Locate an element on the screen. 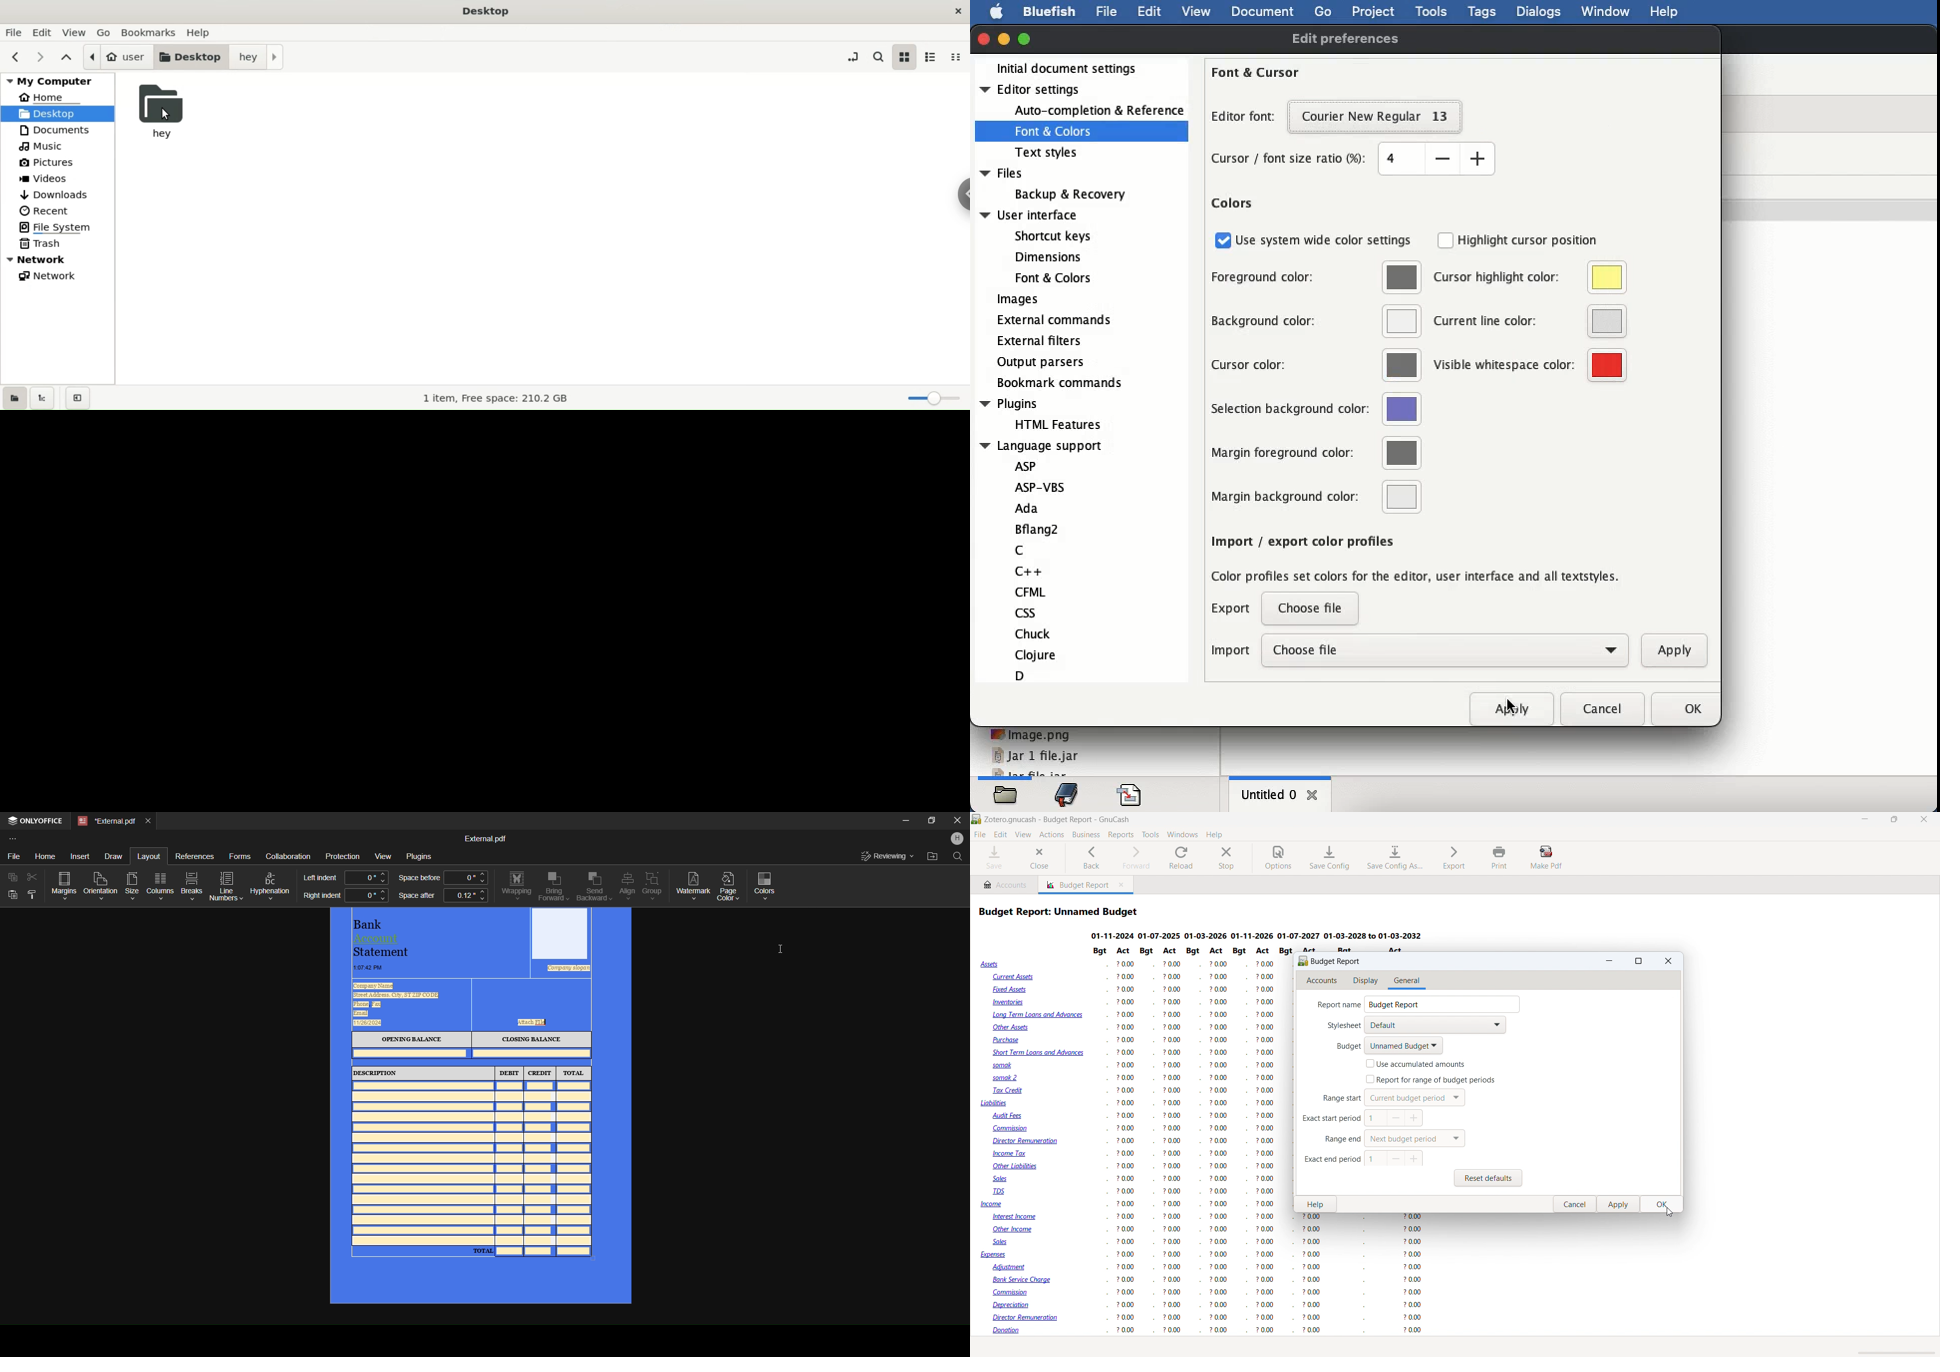 This screenshot has height=1372, width=1960. reset defaults is located at coordinates (1488, 1178).